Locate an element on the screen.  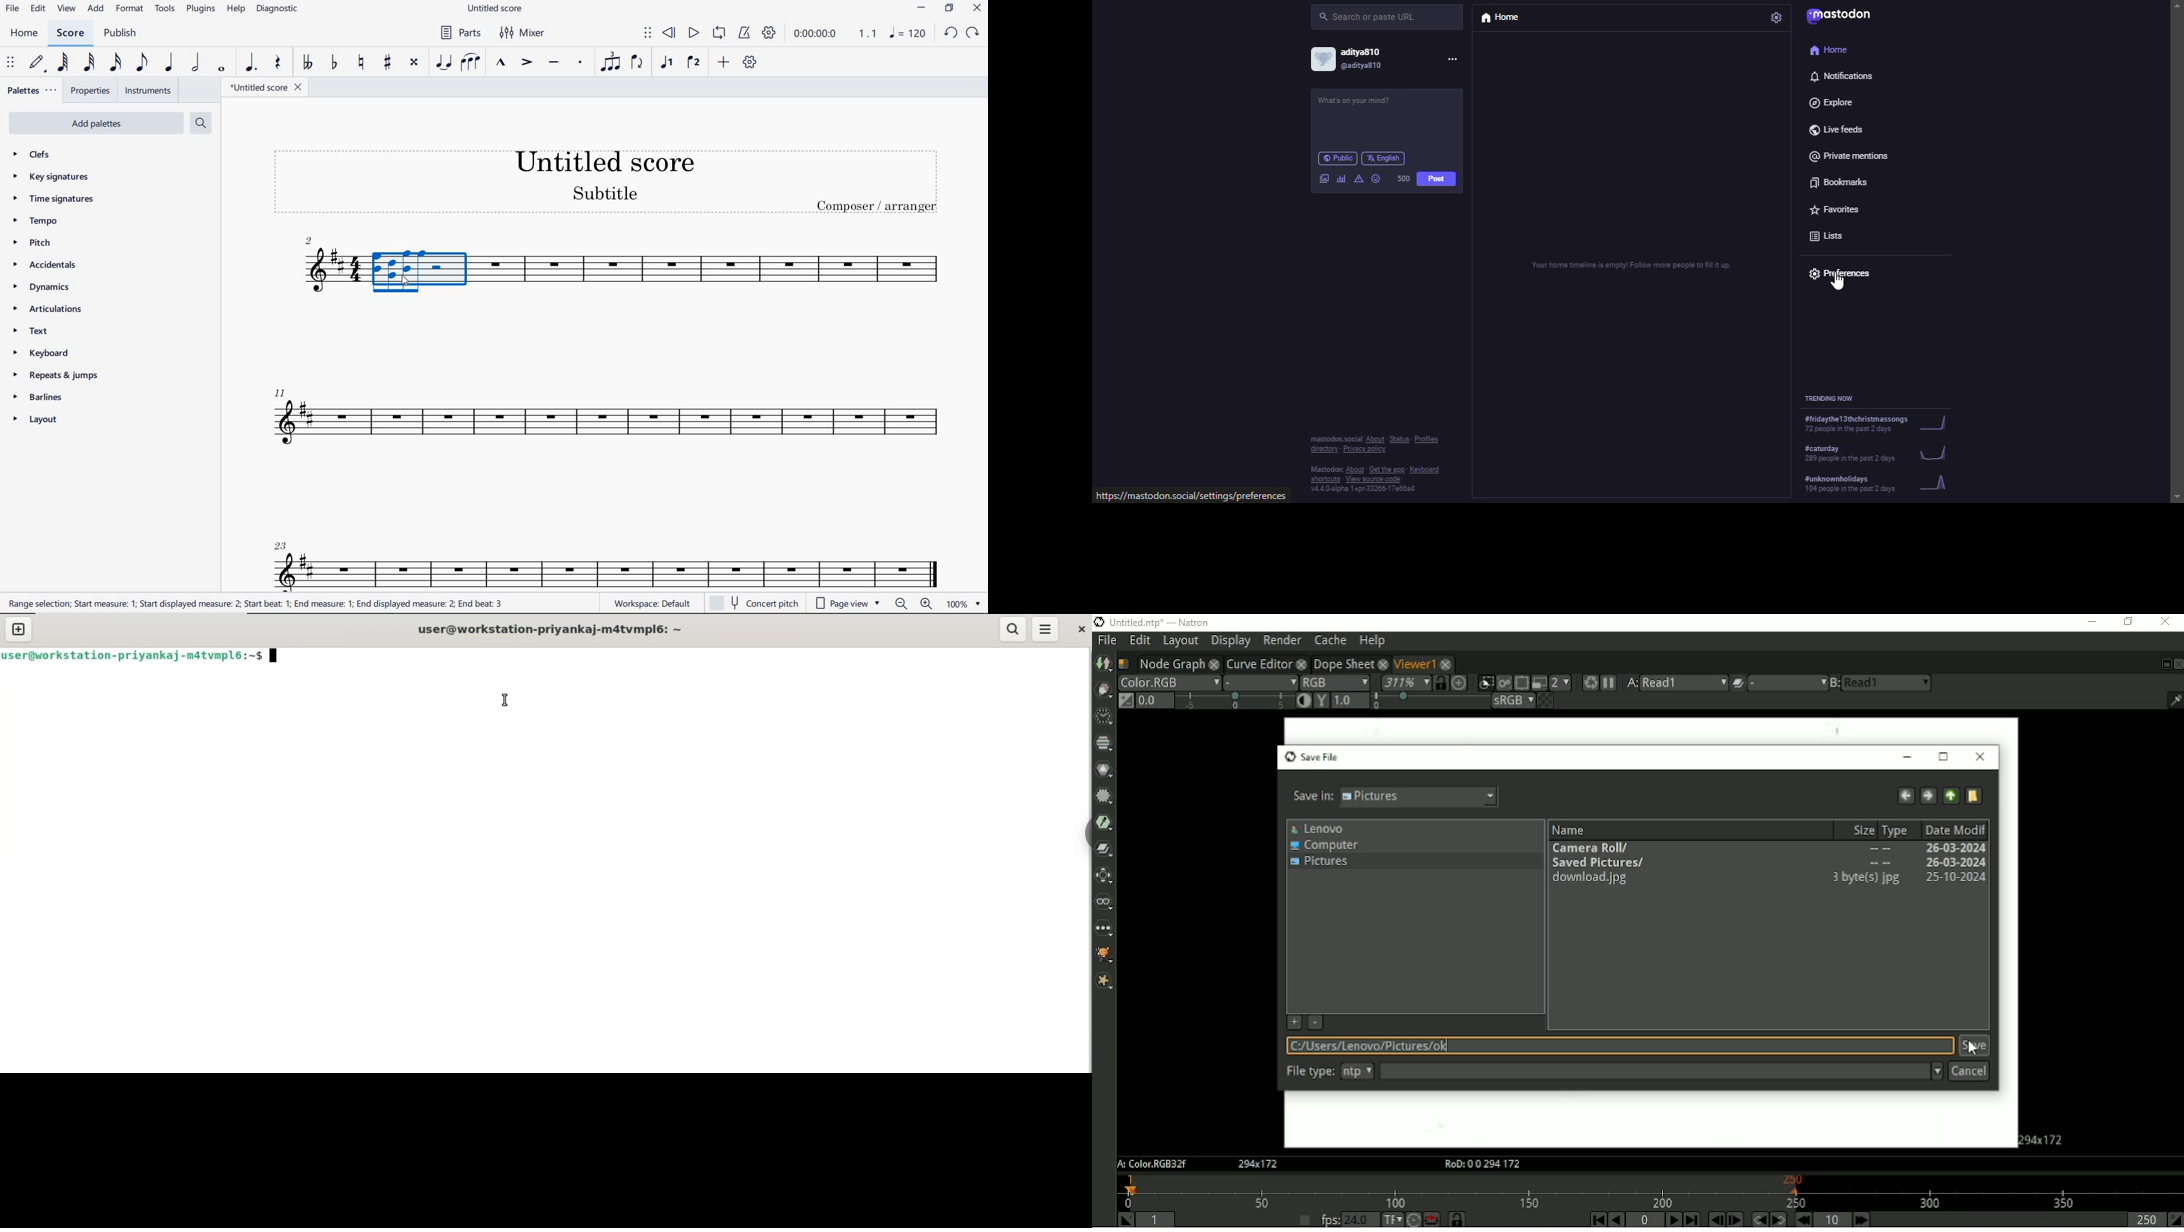
advanced is located at coordinates (1358, 178).